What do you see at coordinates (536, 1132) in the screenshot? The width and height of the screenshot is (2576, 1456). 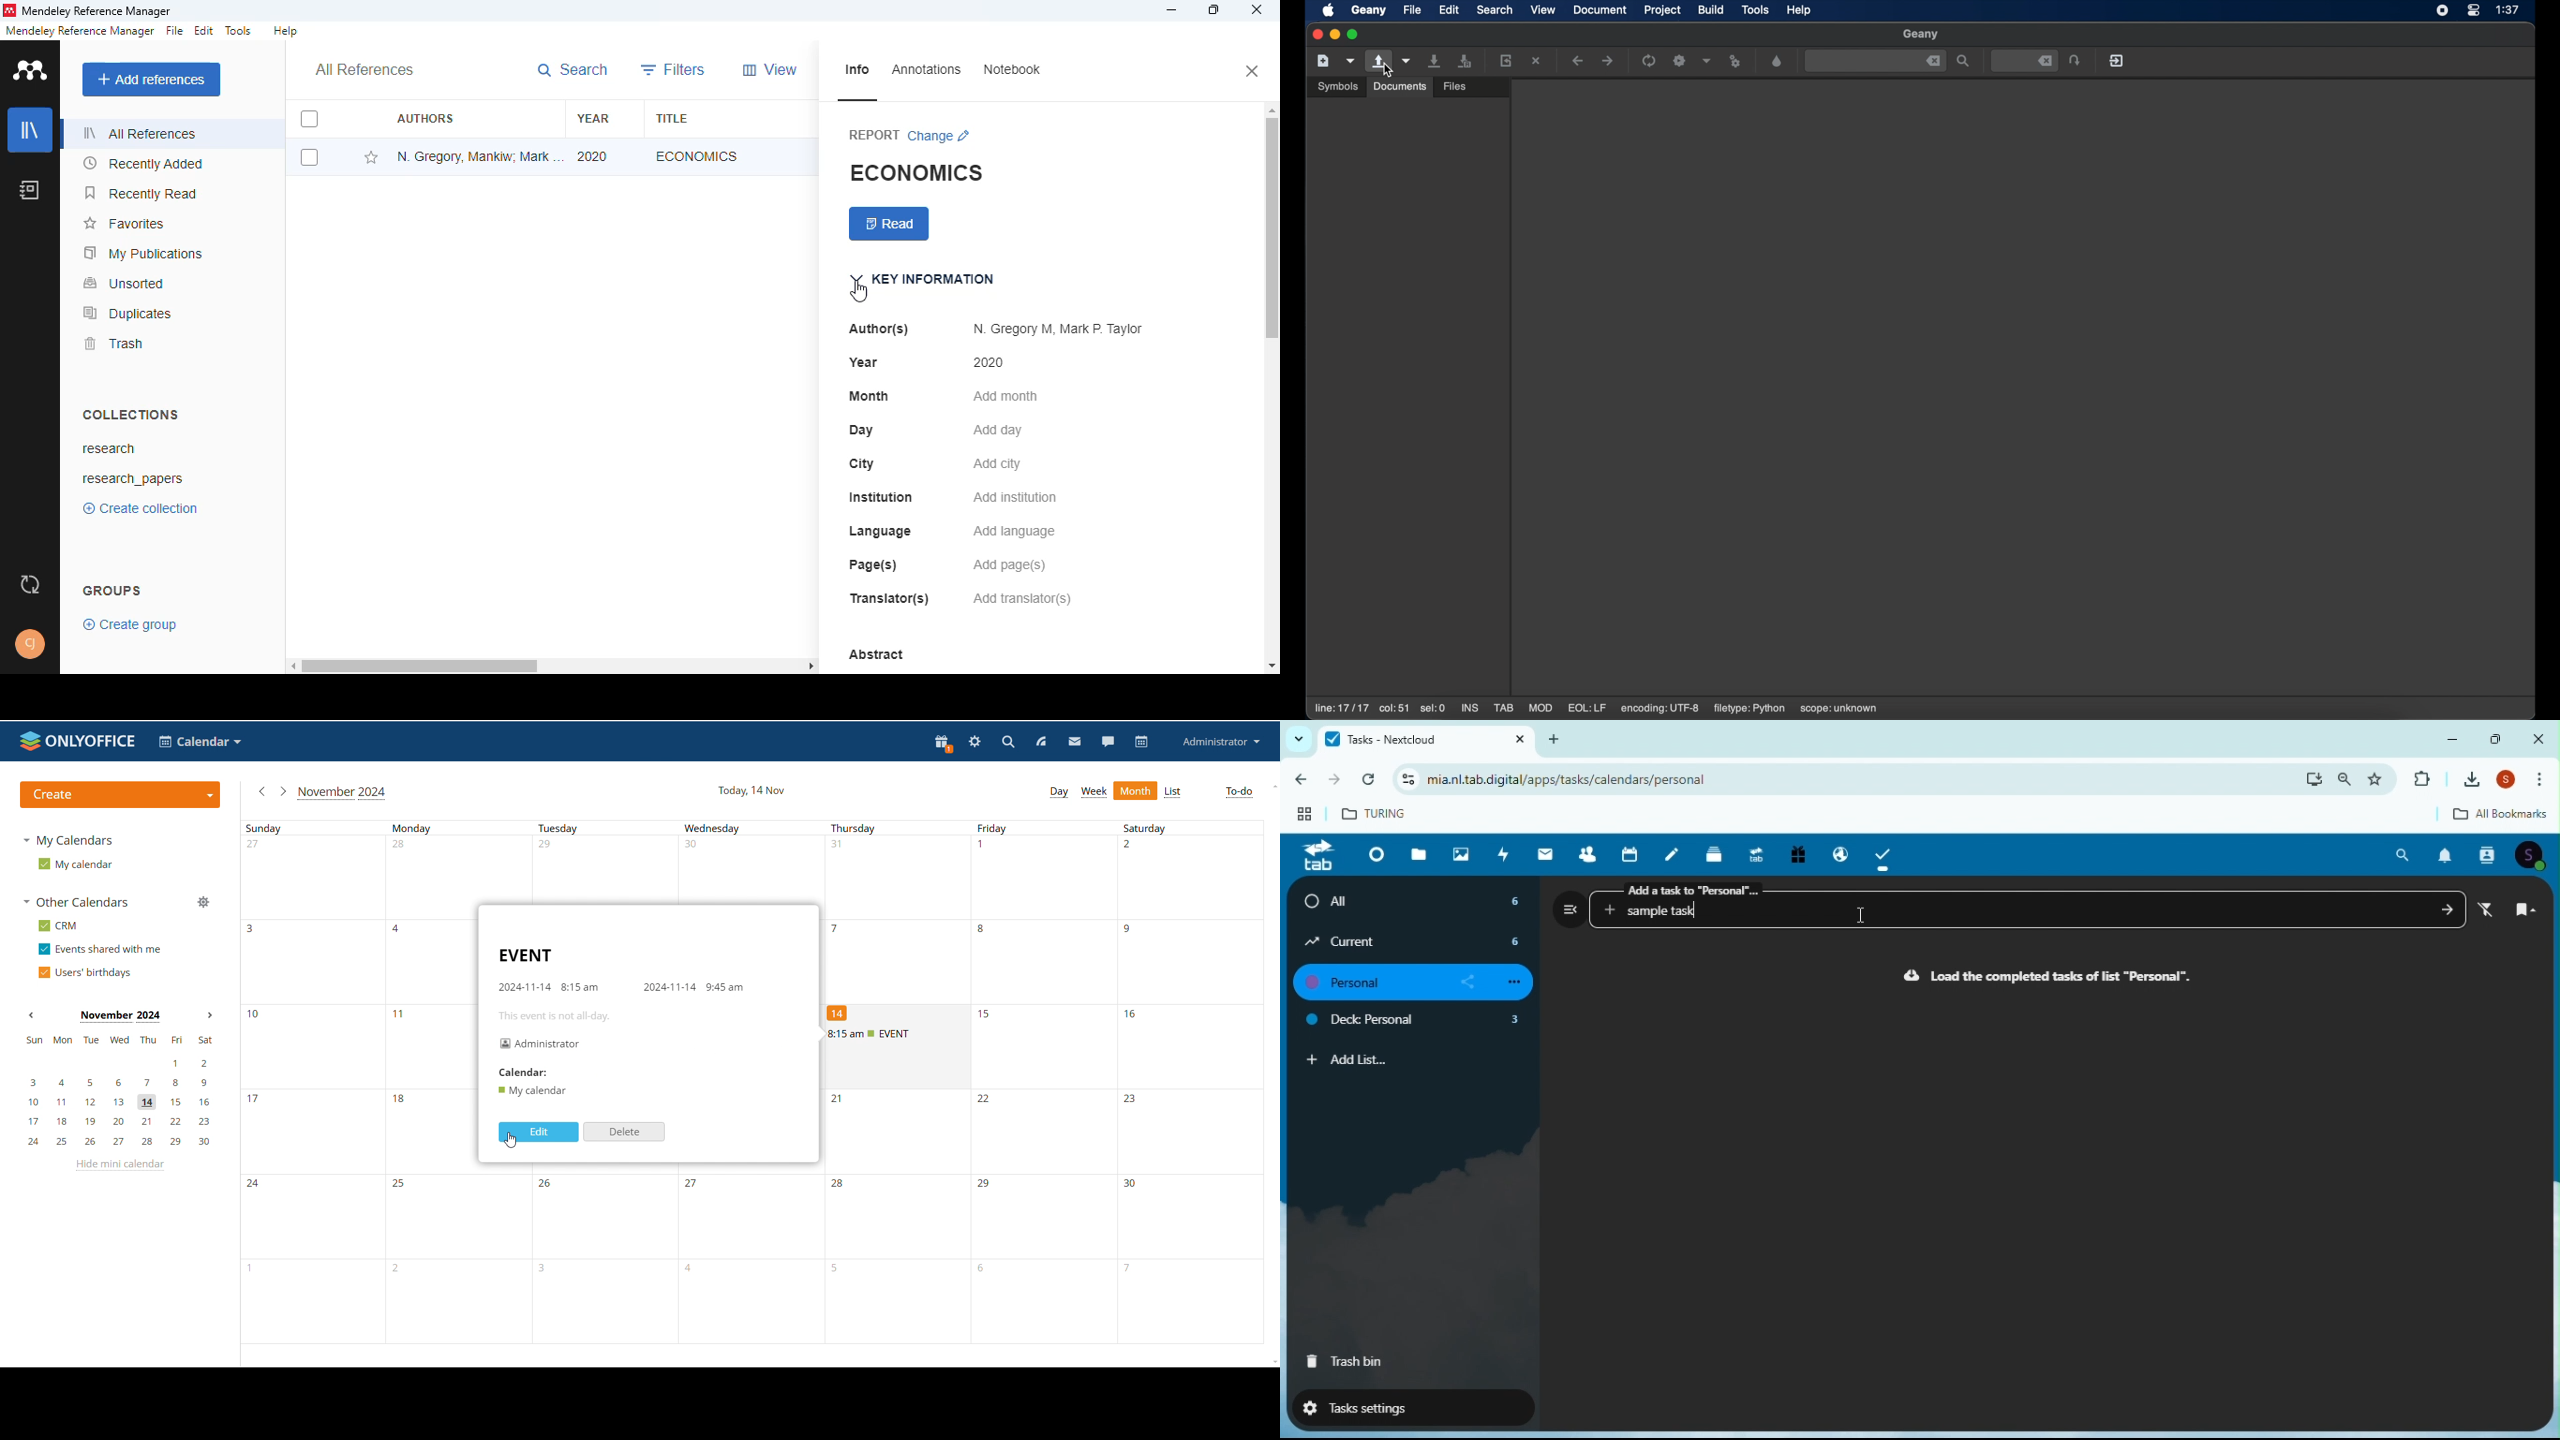 I see `edit` at bounding box center [536, 1132].